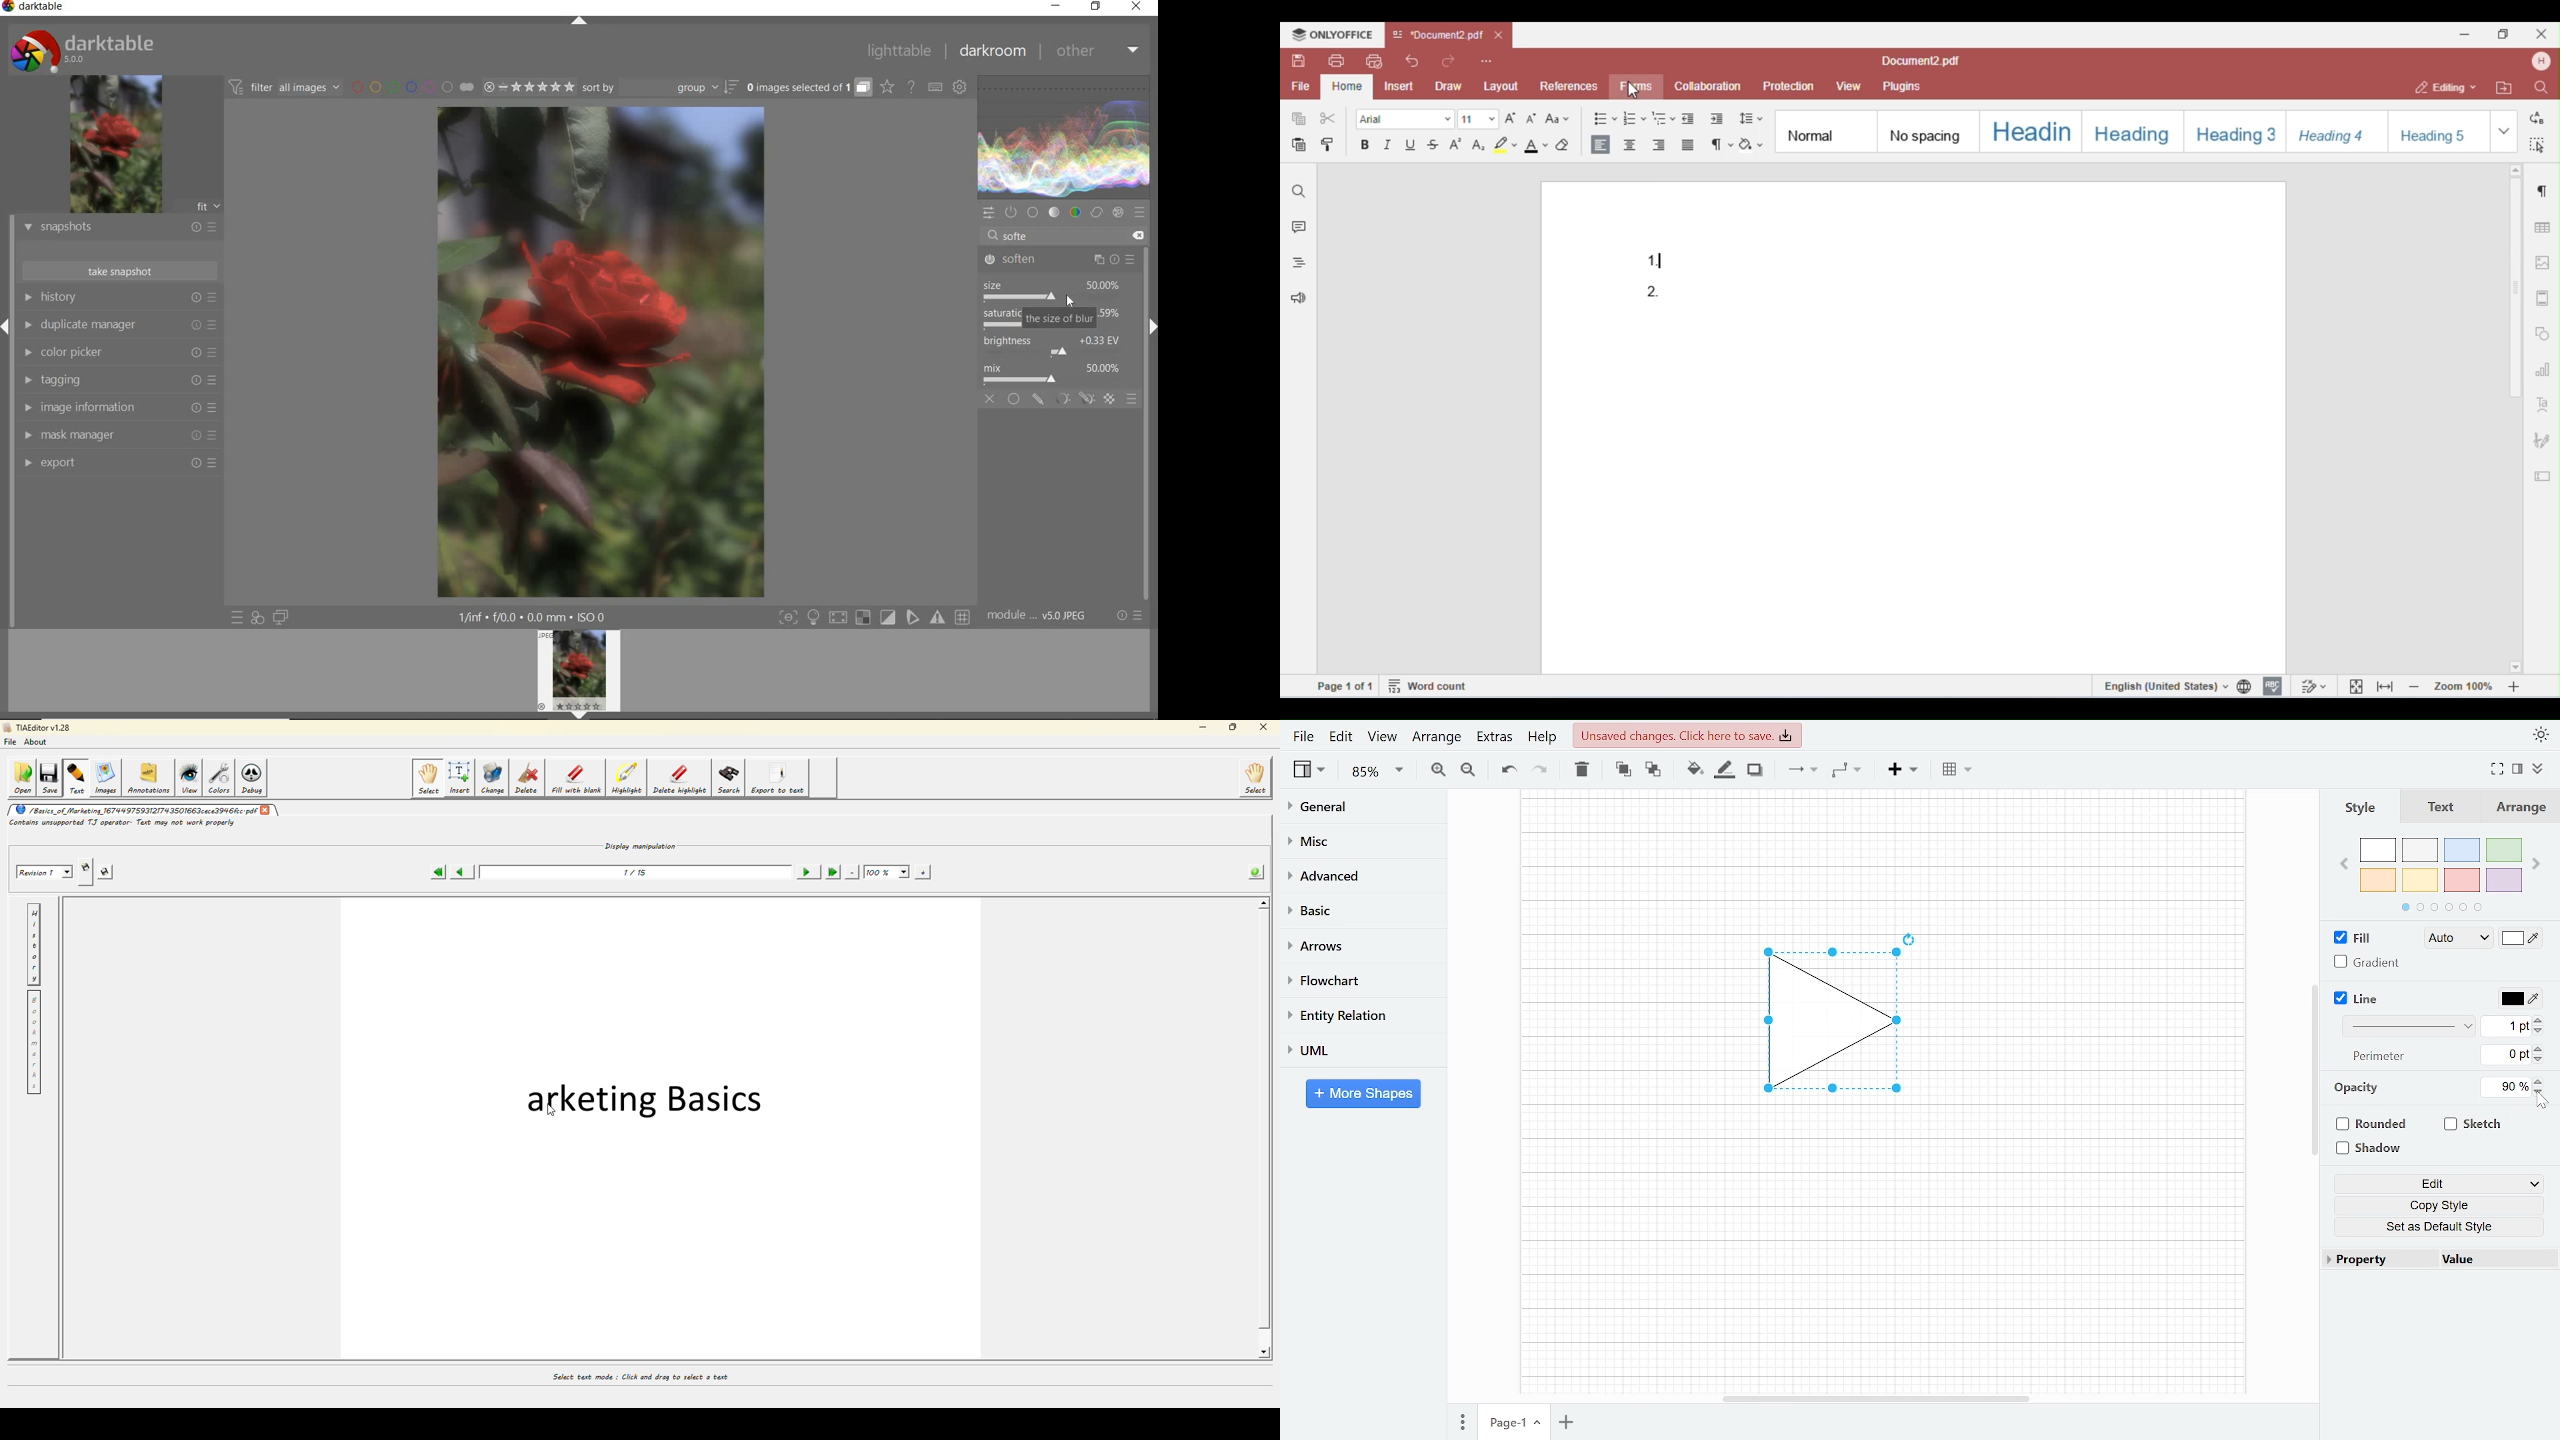 The image size is (2576, 1456). I want to click on search modules by name, so click(1052, 232).